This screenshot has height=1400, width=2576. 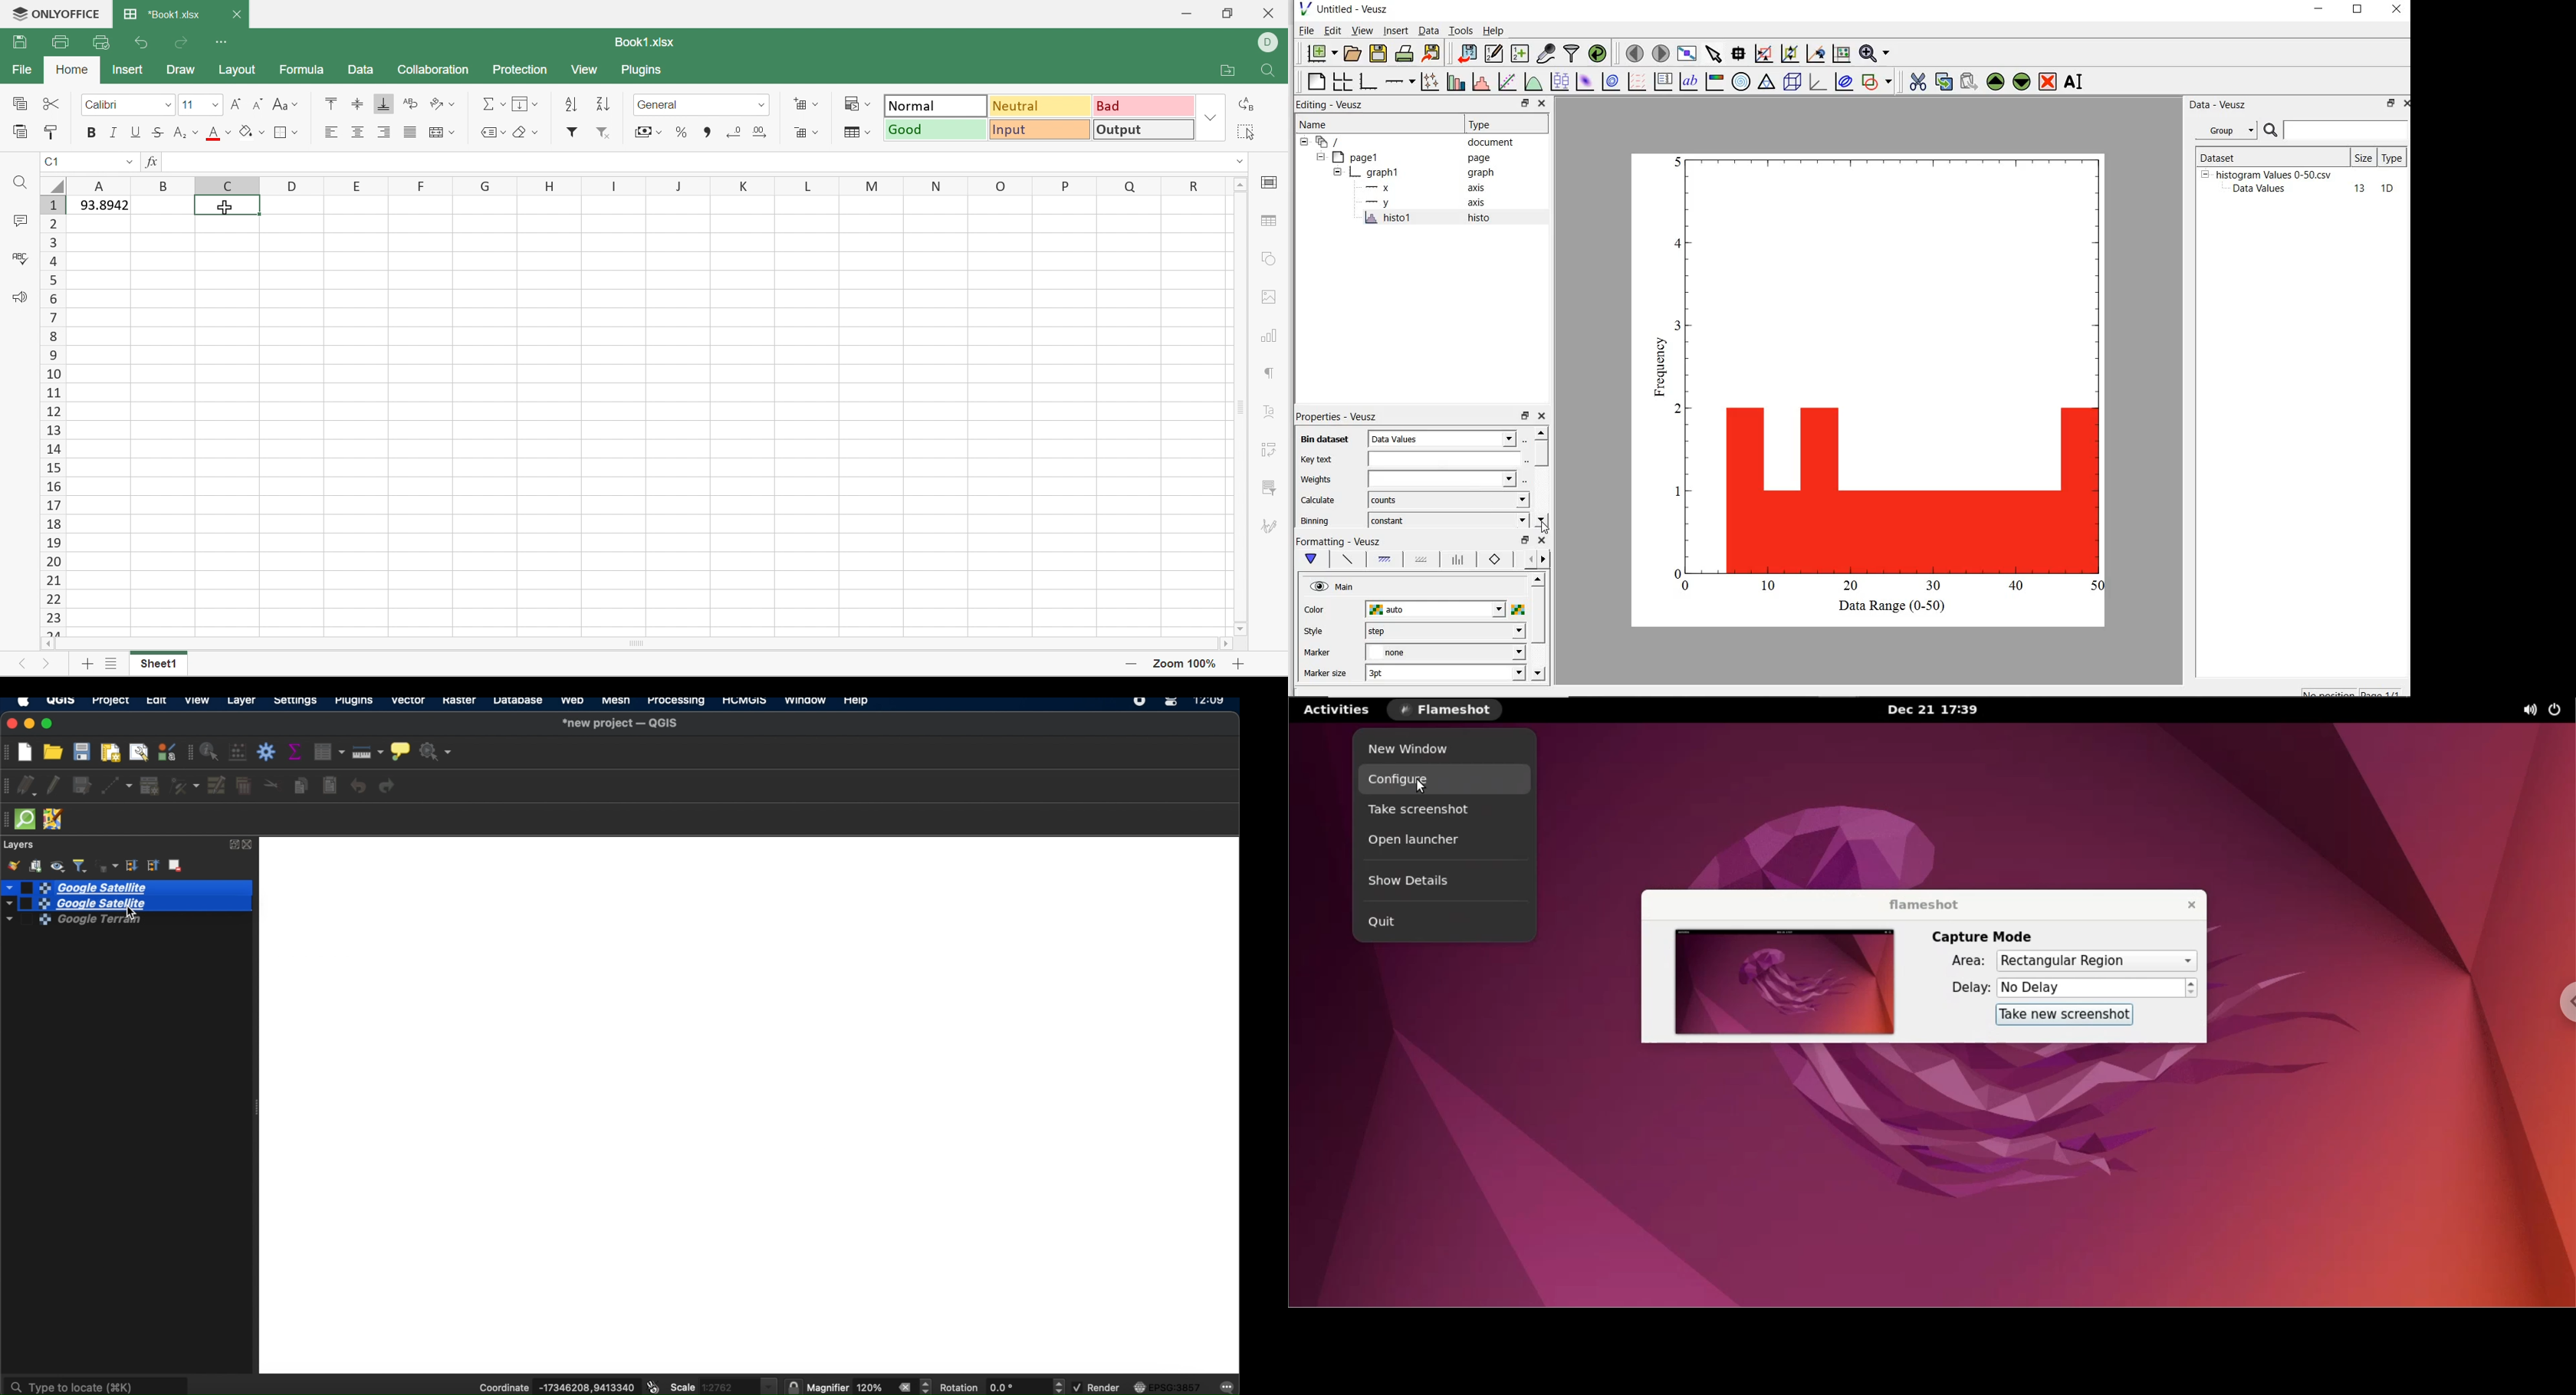 What do you see at coordinates (37, 865) in the screenshot?
I see `add group` at bounding box center [37, 865].